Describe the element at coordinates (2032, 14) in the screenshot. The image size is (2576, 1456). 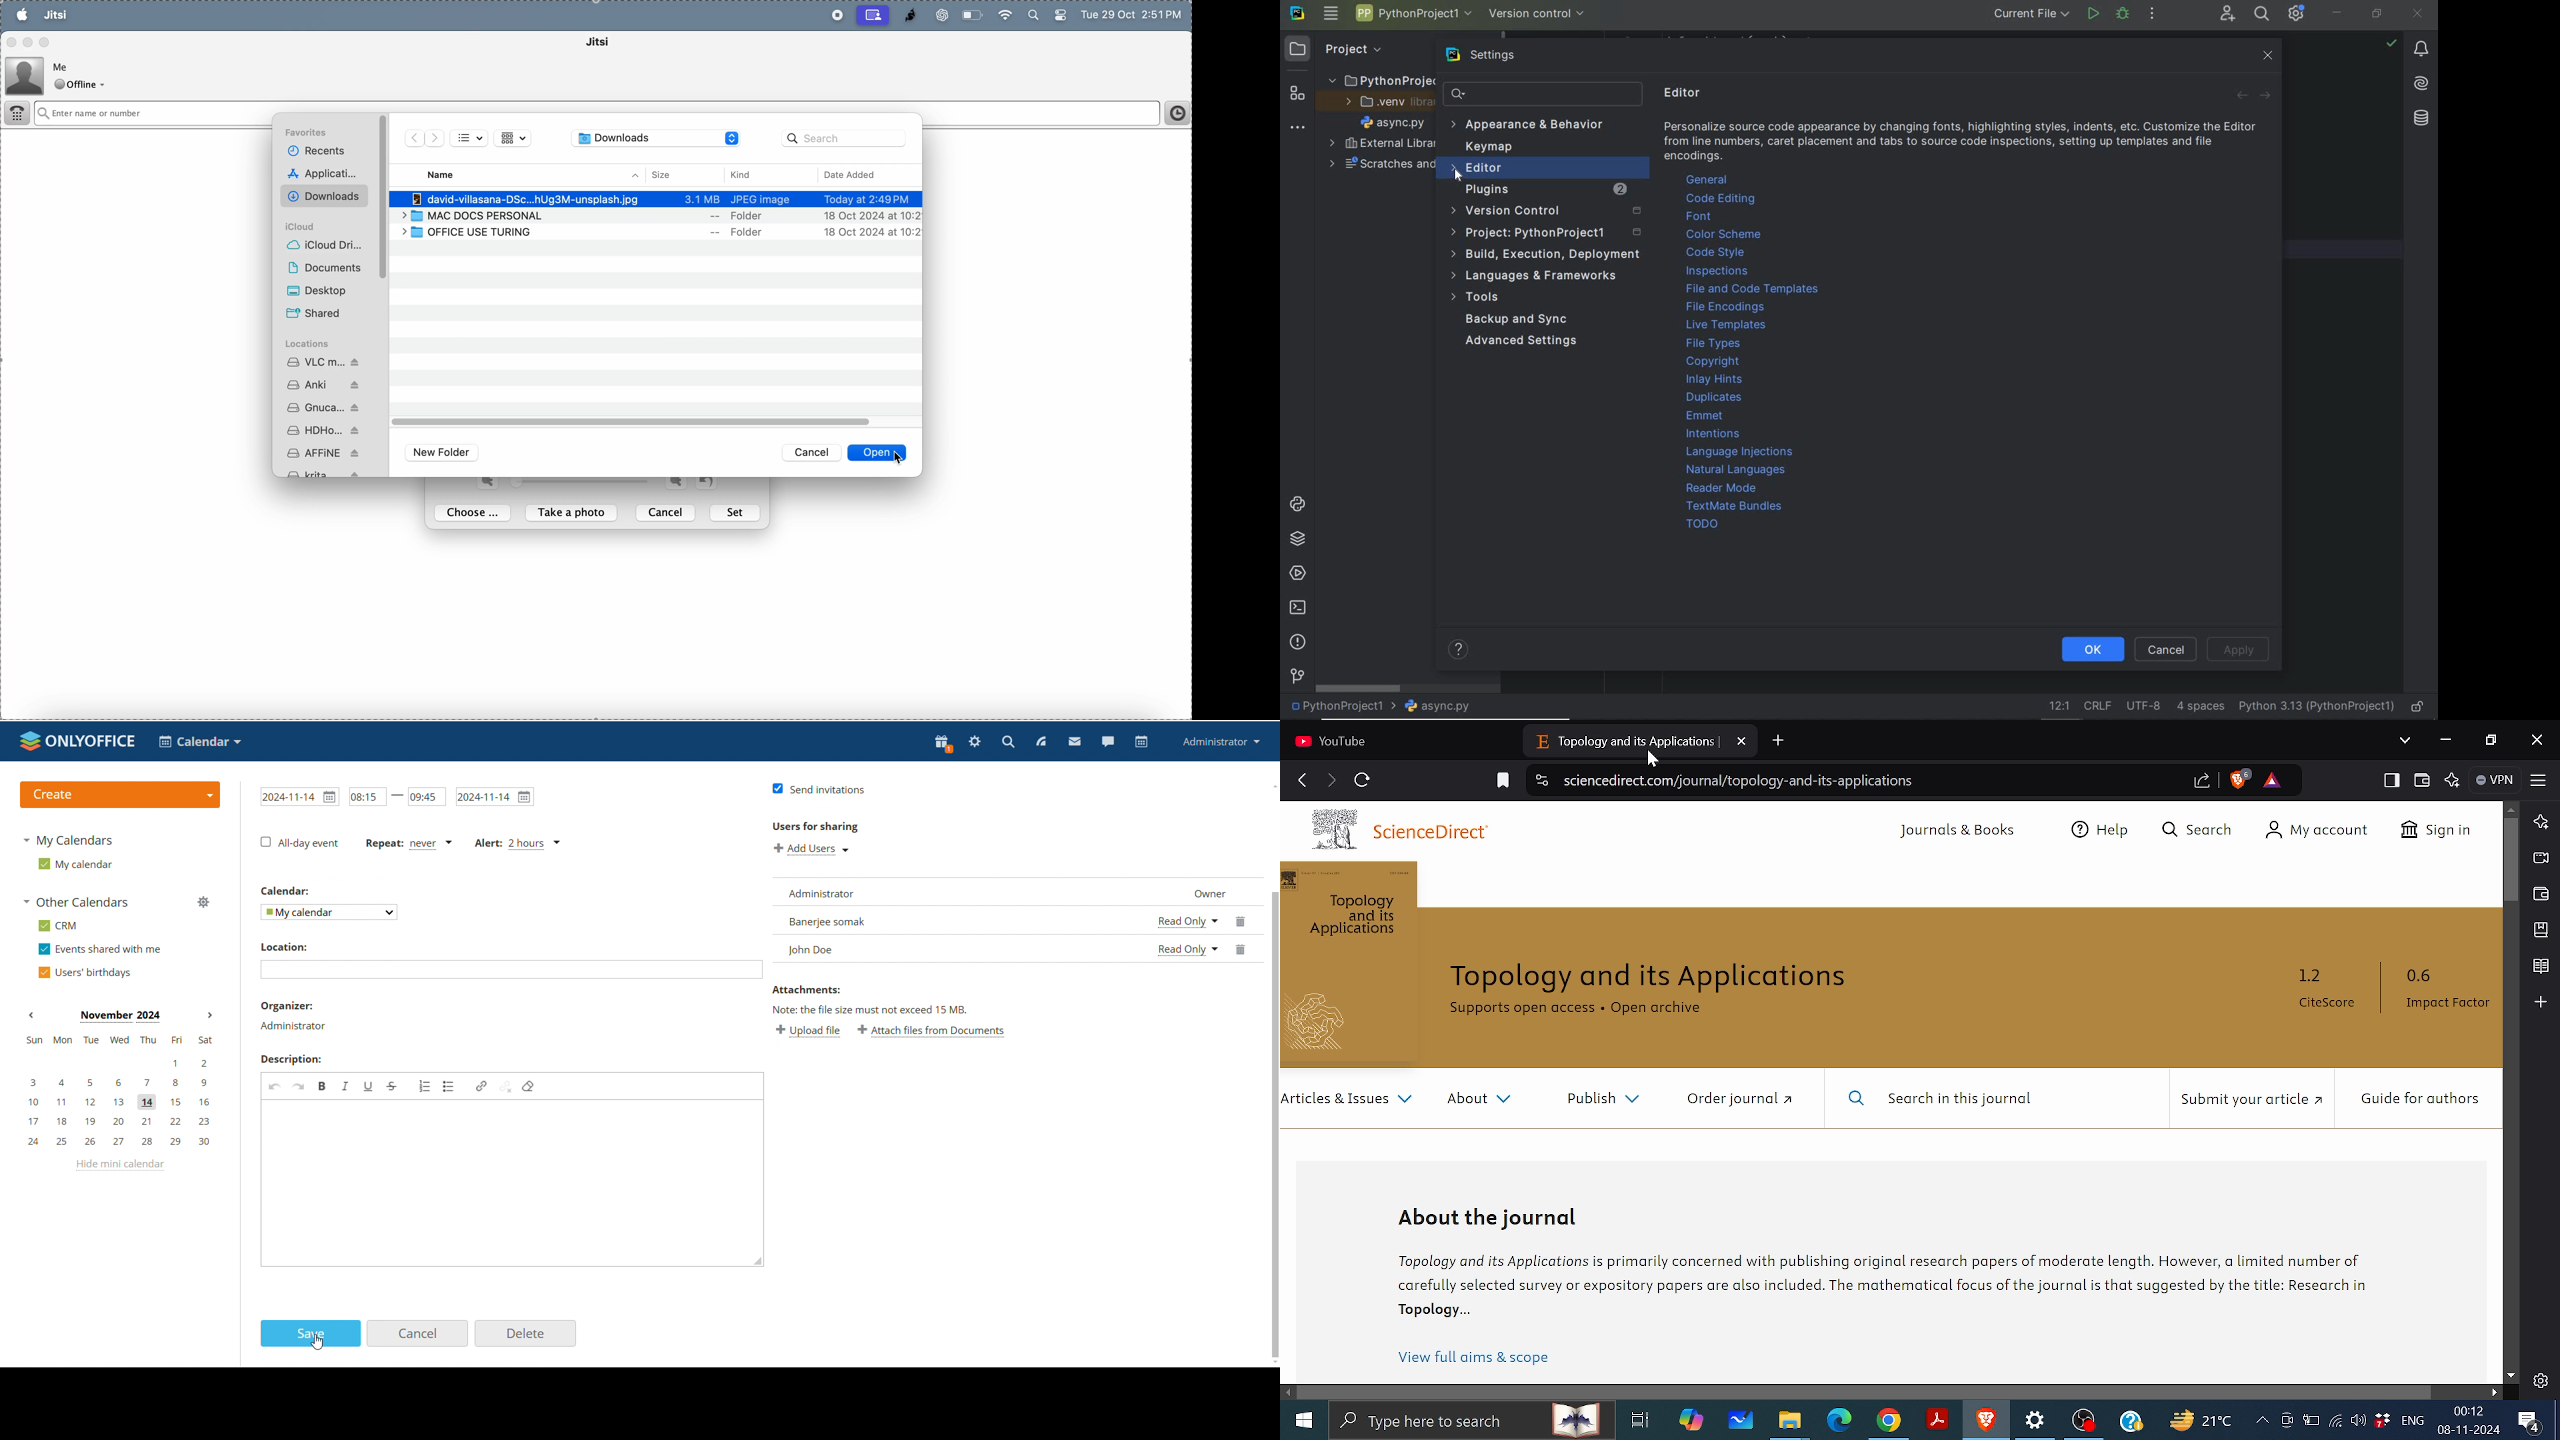
I see `current file` at that location.